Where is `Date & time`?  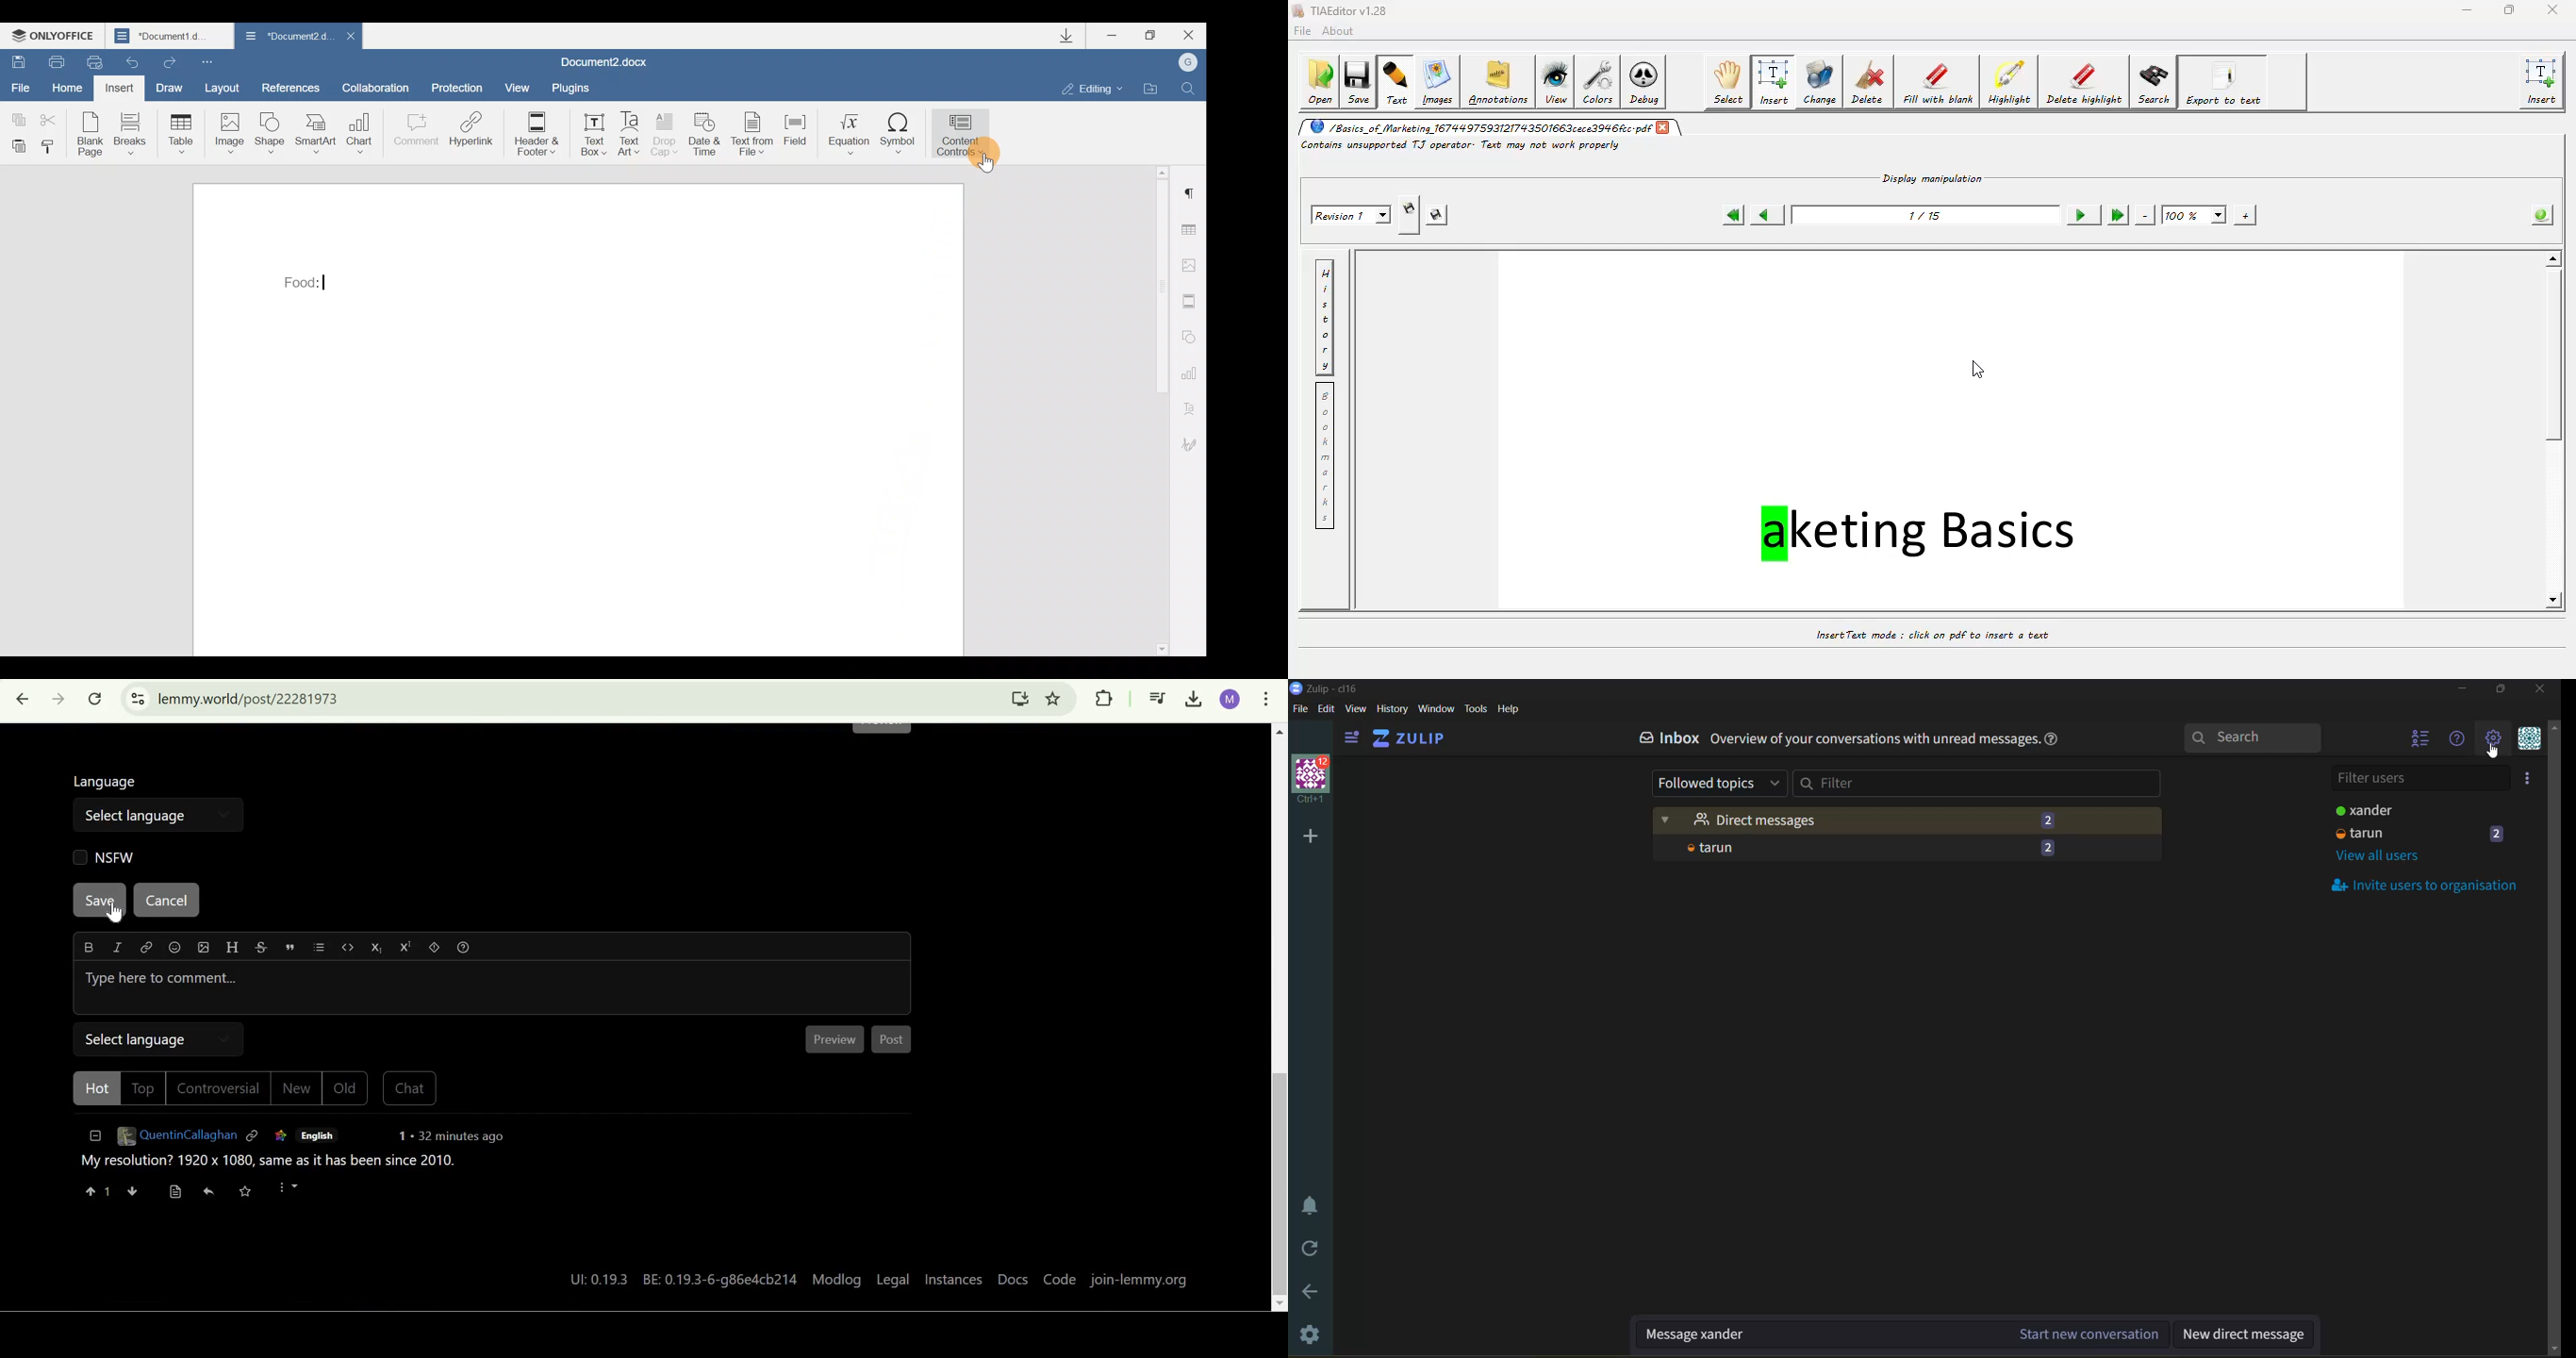 Date & time is located at coordinates (707, 136).